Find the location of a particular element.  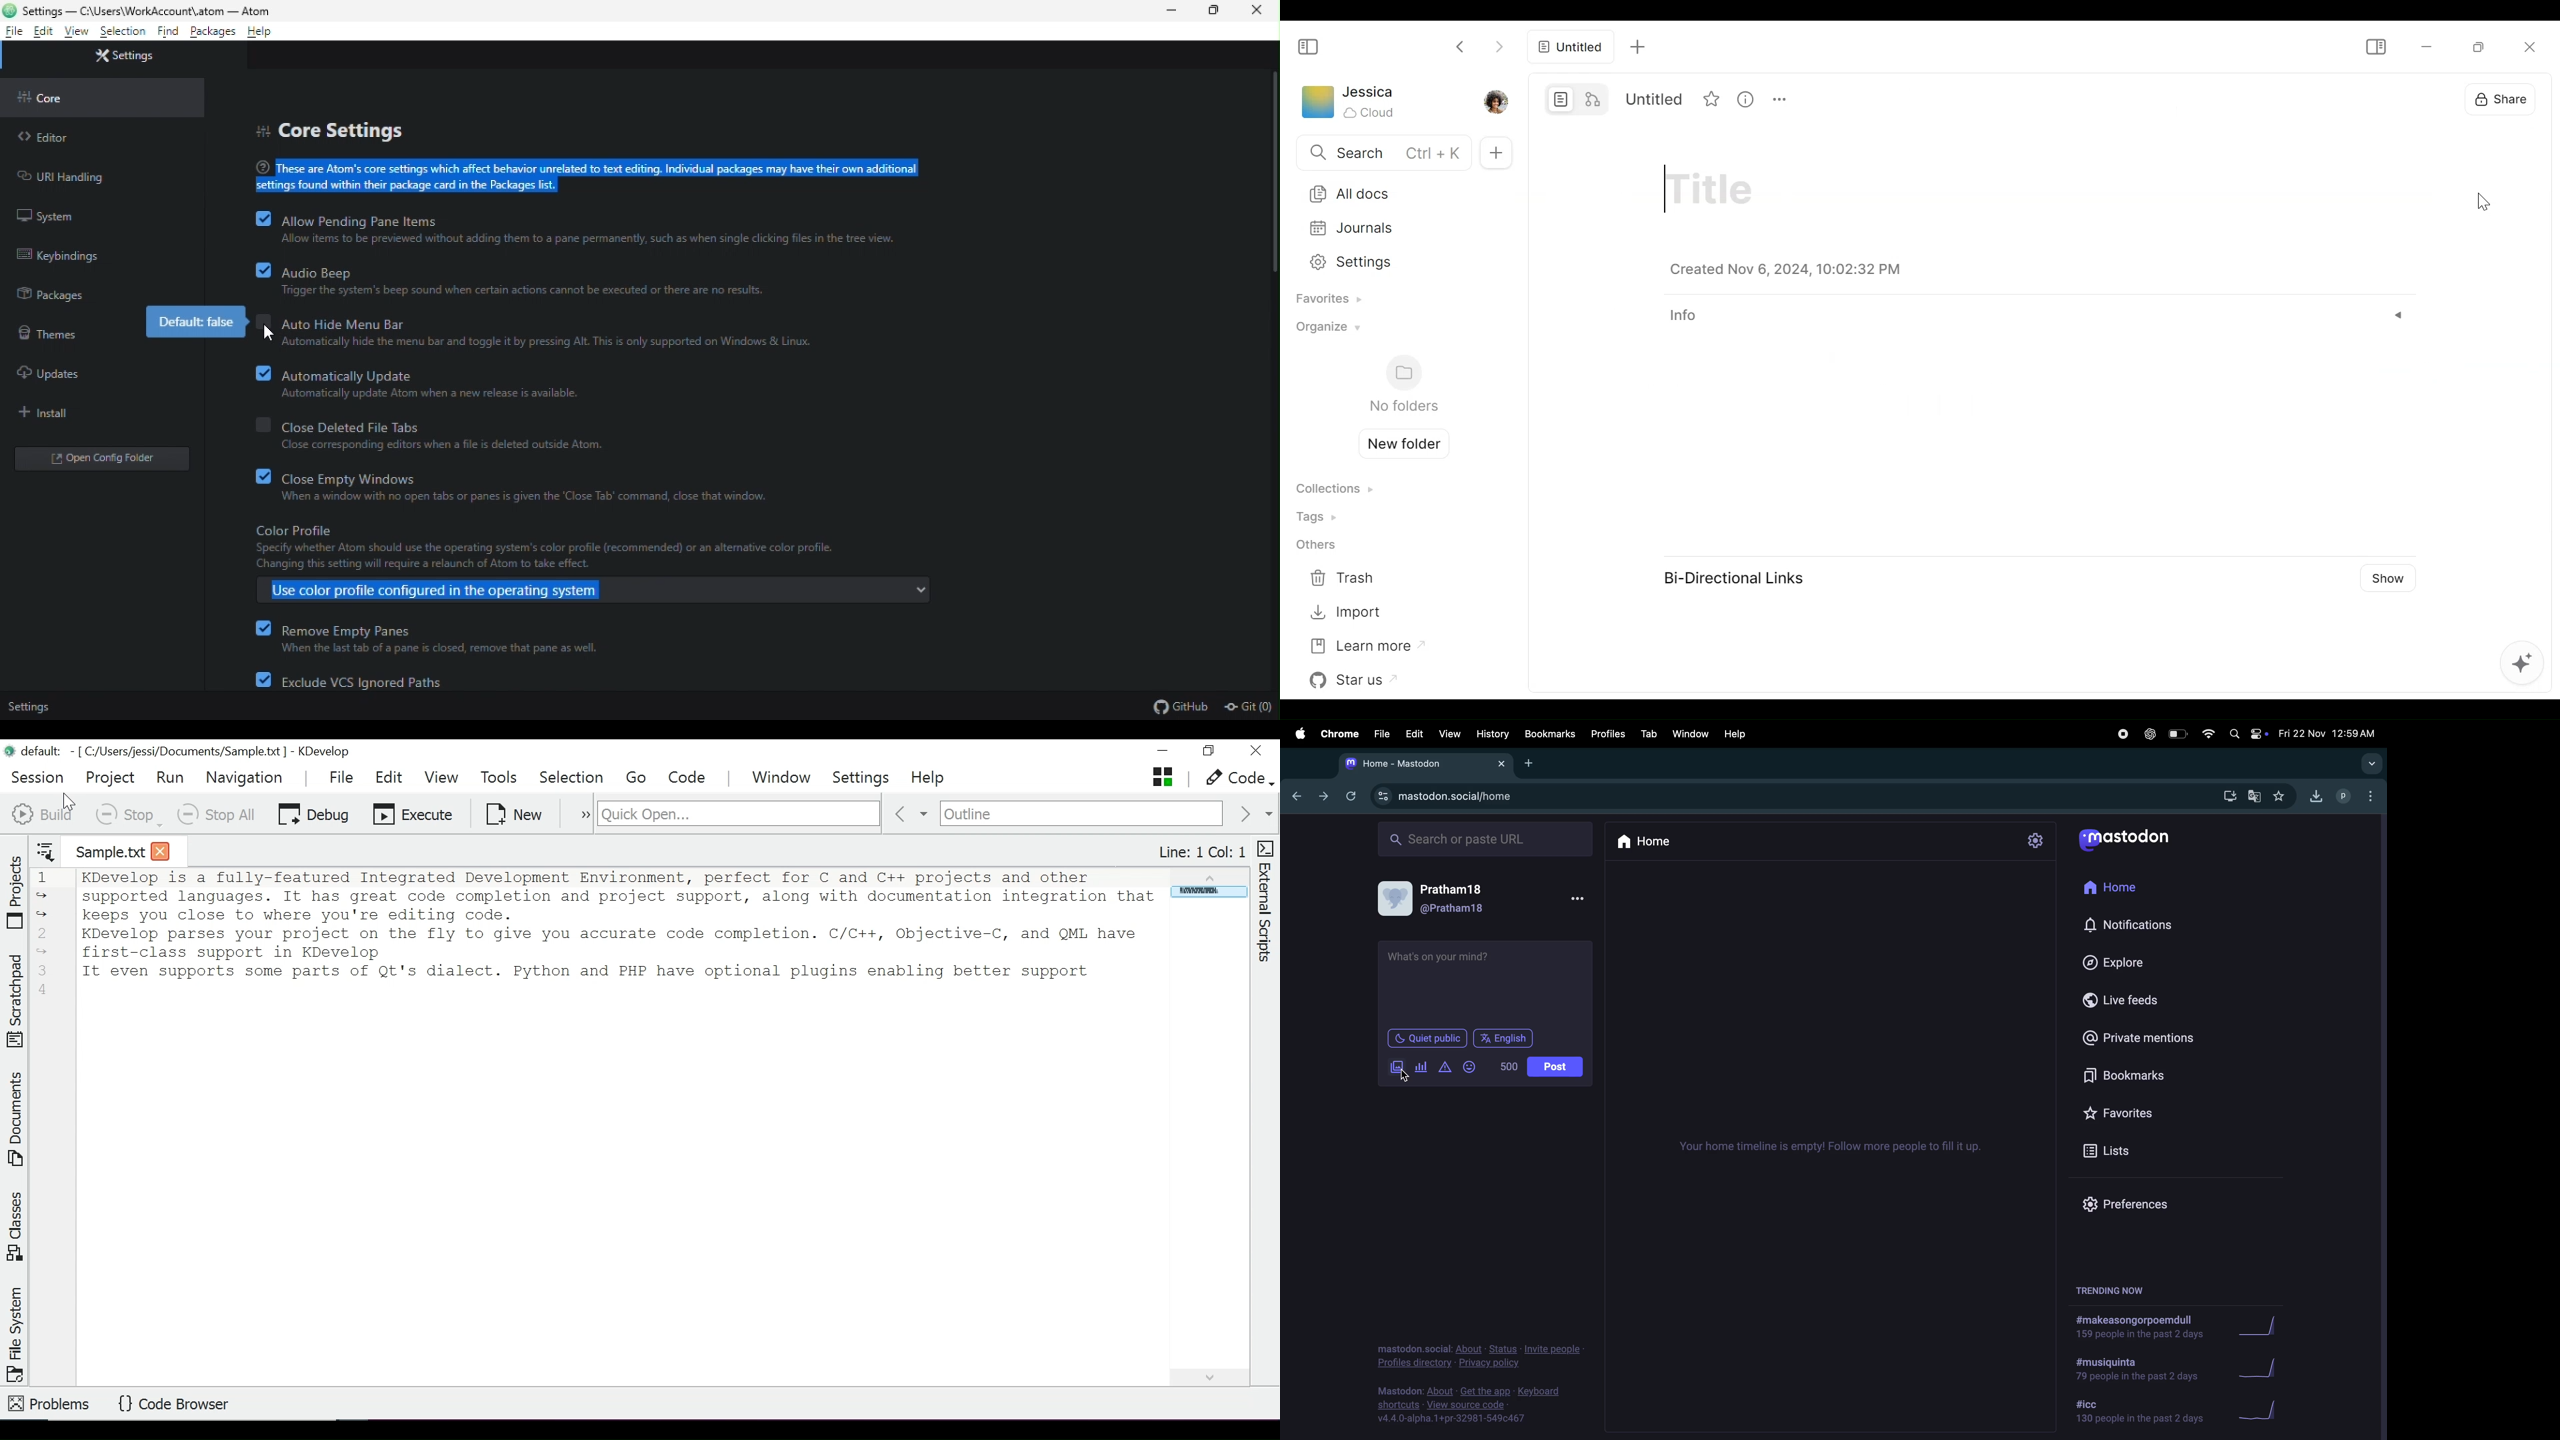

add images is located at coordinates (1392, 1068).